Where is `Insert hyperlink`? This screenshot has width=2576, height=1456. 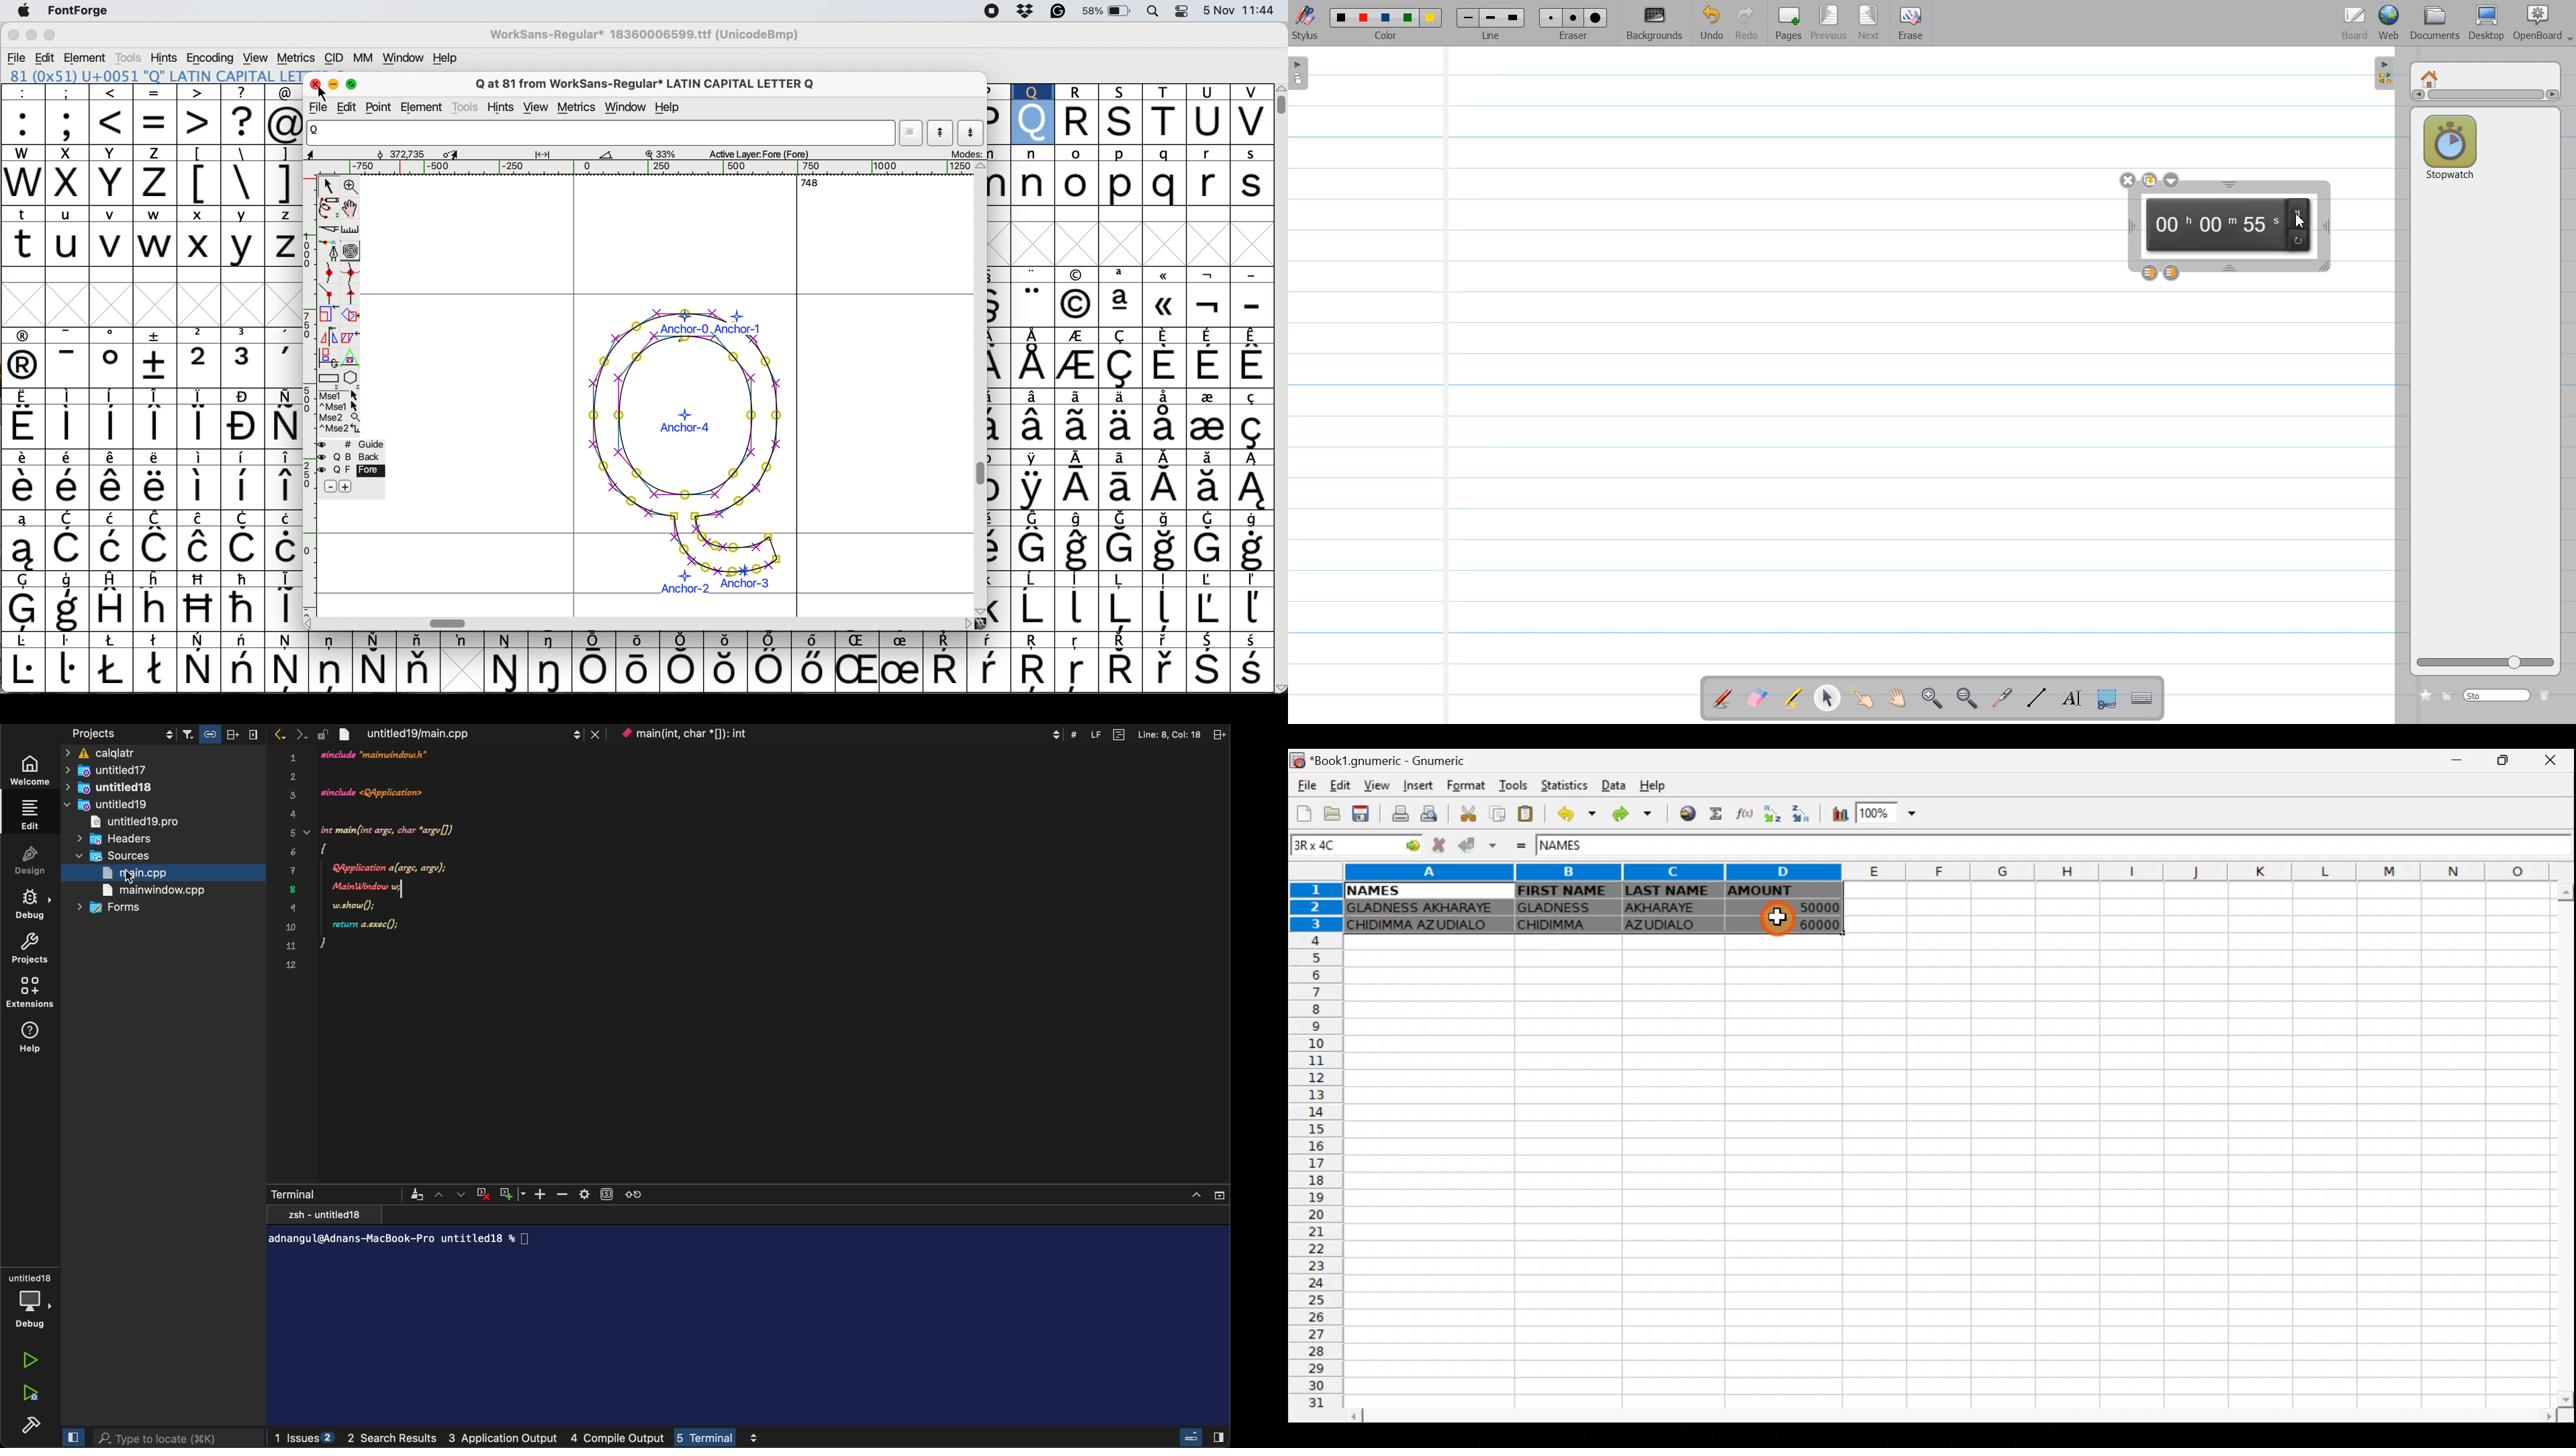
Insert hyperlink is located at coordinates (1689, 812).